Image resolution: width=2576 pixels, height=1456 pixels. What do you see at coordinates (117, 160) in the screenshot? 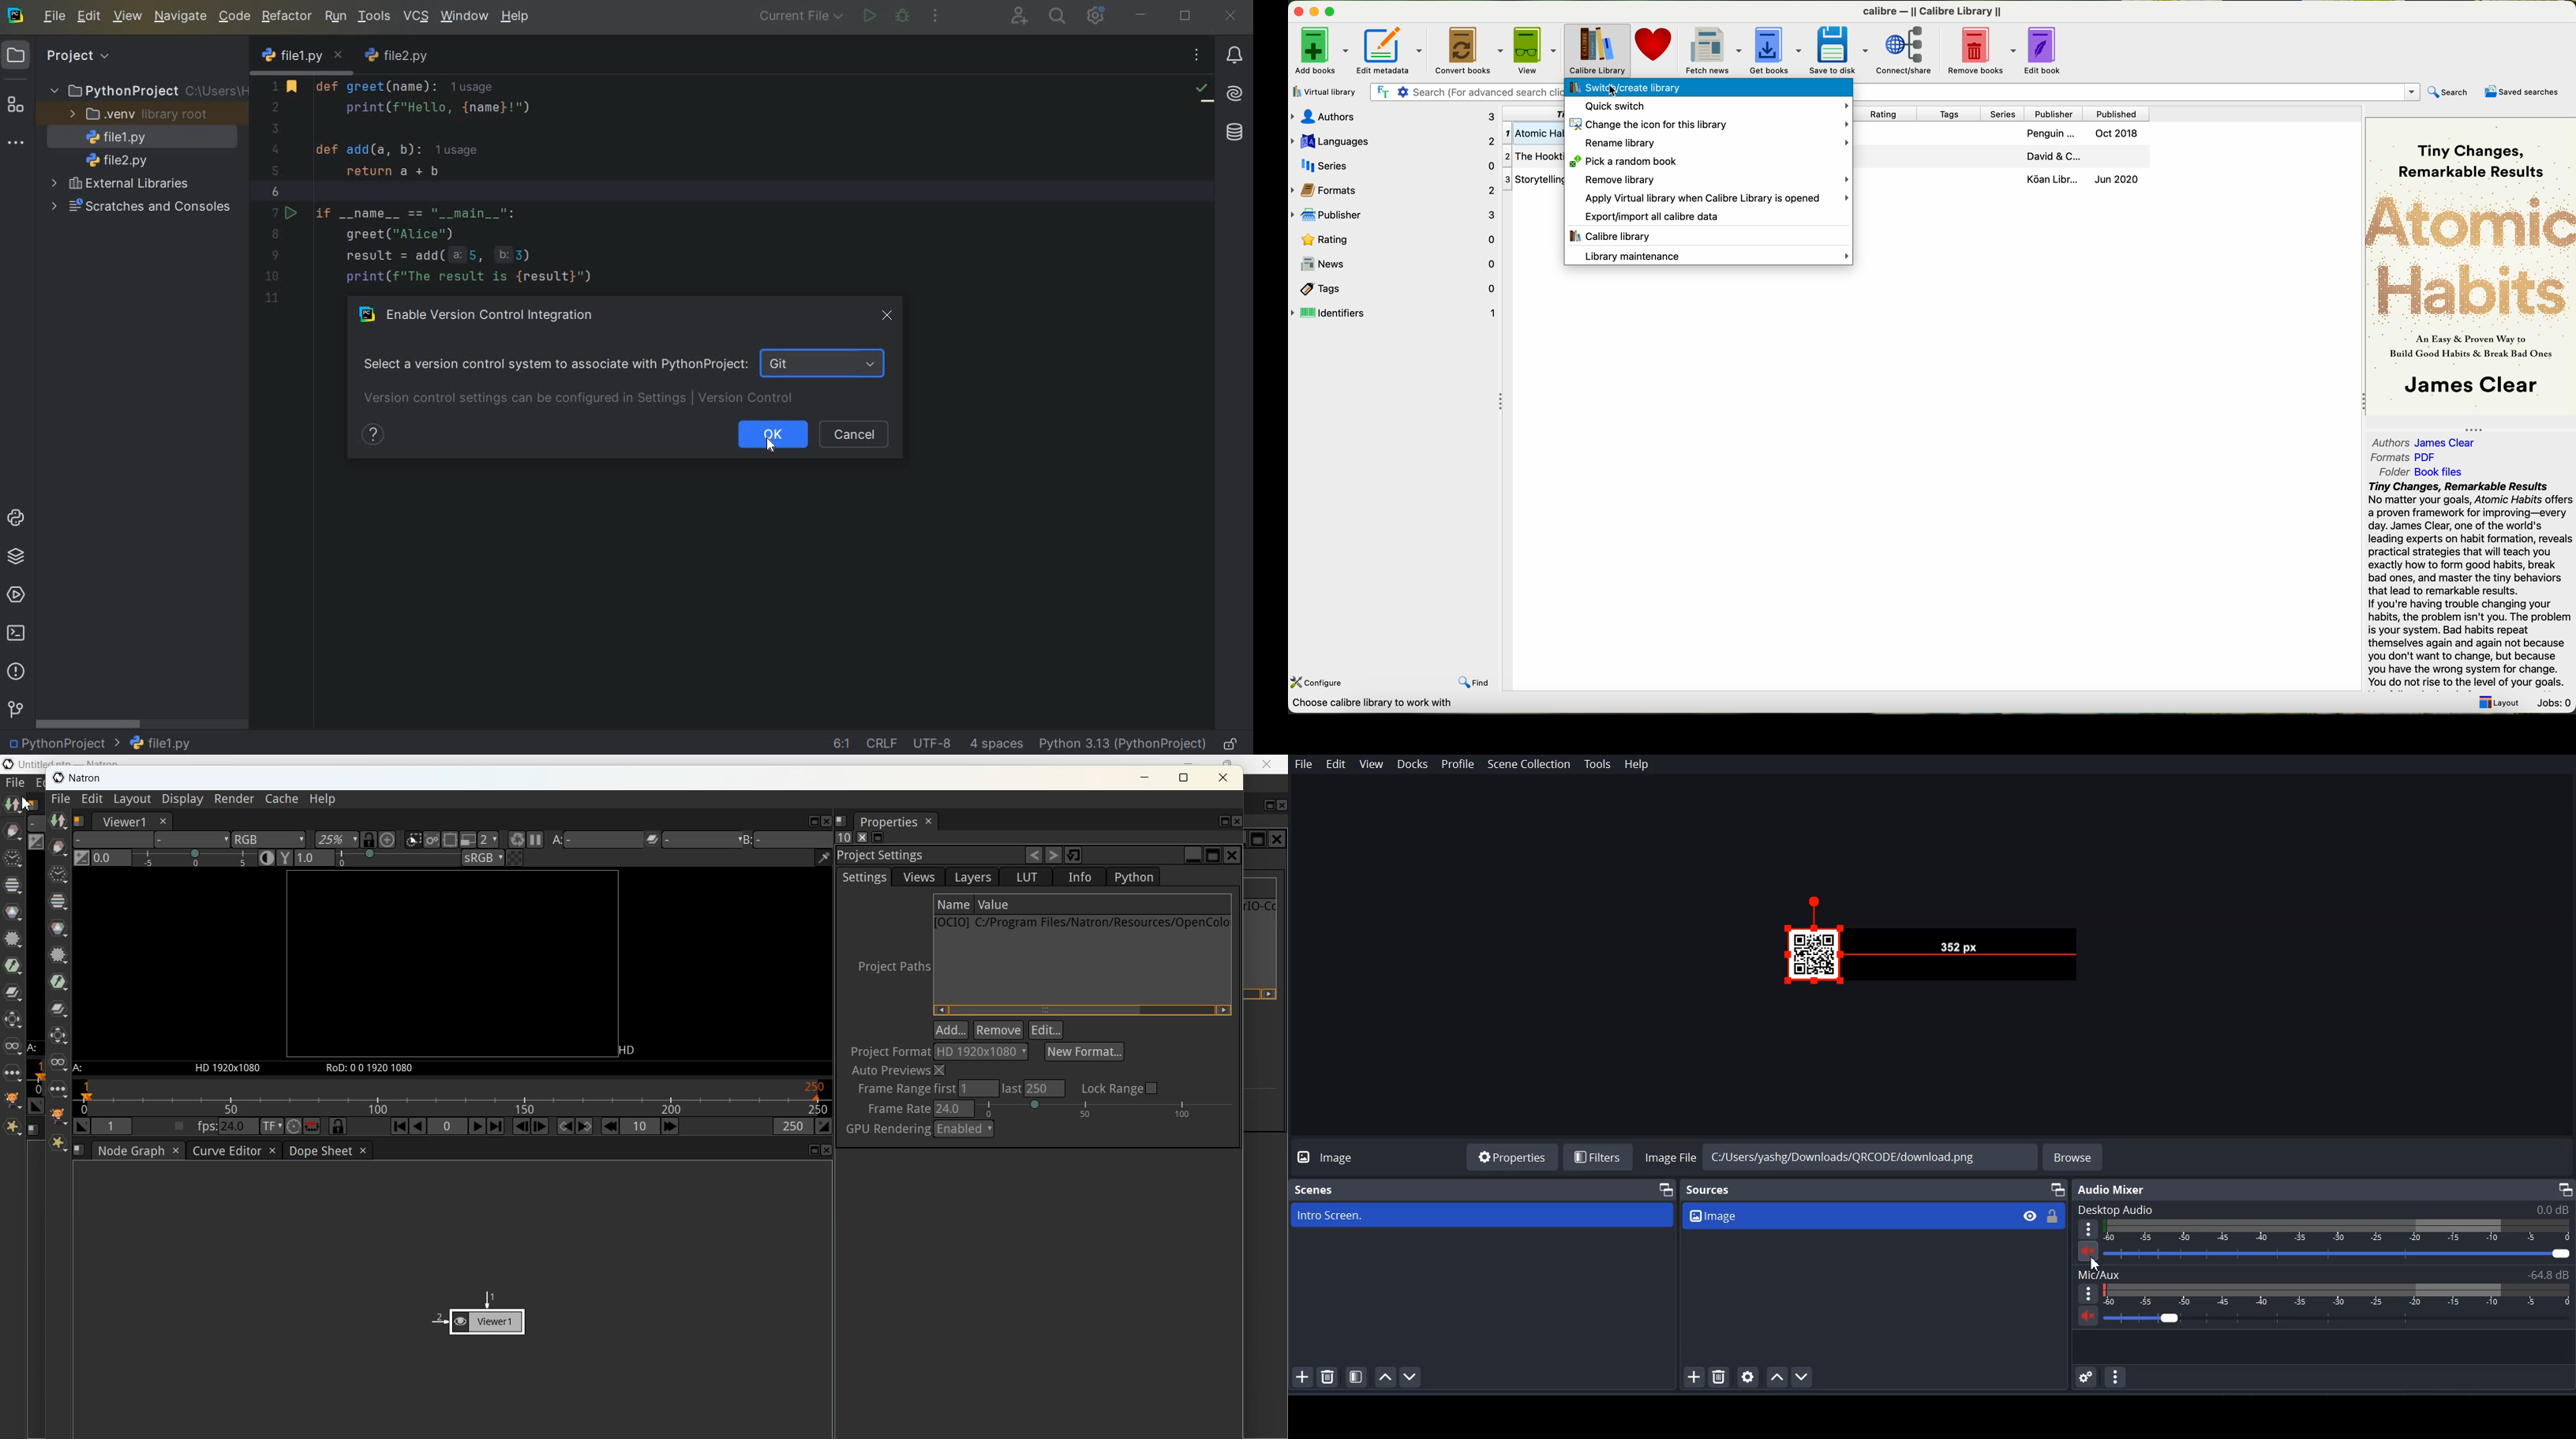
I see `file name 2` at bounding box center [117, 160].